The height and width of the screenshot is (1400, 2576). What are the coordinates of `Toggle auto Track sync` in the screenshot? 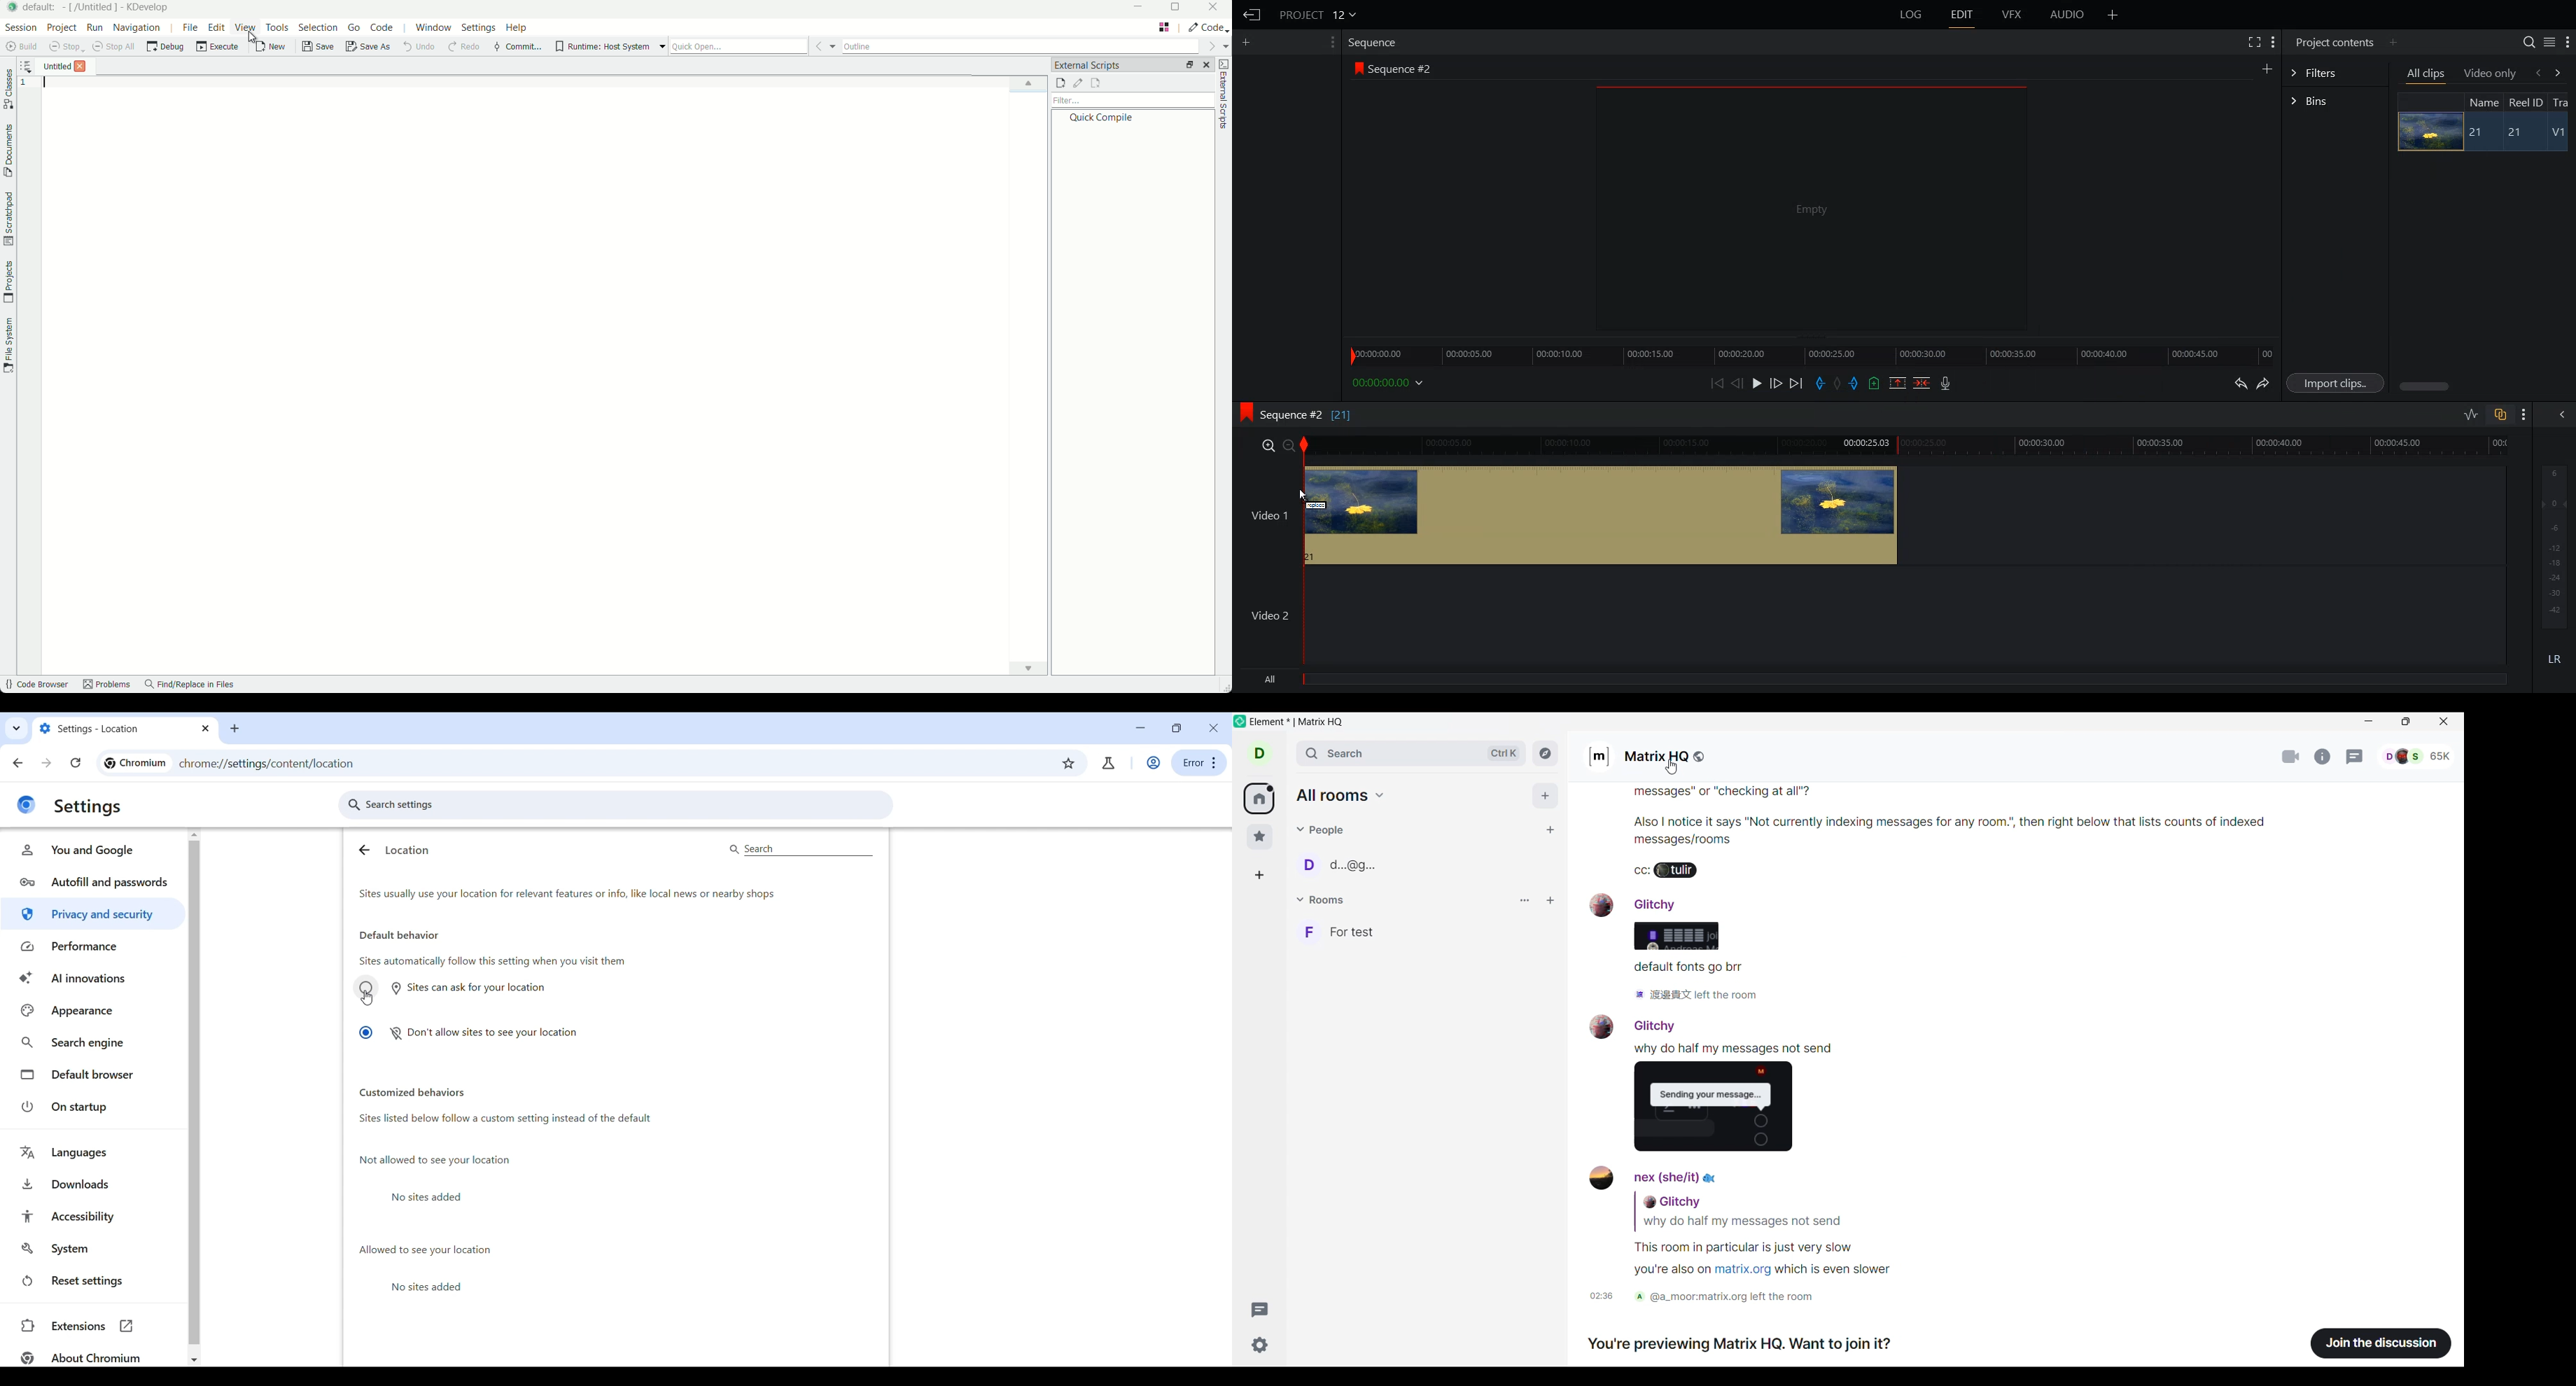 It's located at (2500, 414).